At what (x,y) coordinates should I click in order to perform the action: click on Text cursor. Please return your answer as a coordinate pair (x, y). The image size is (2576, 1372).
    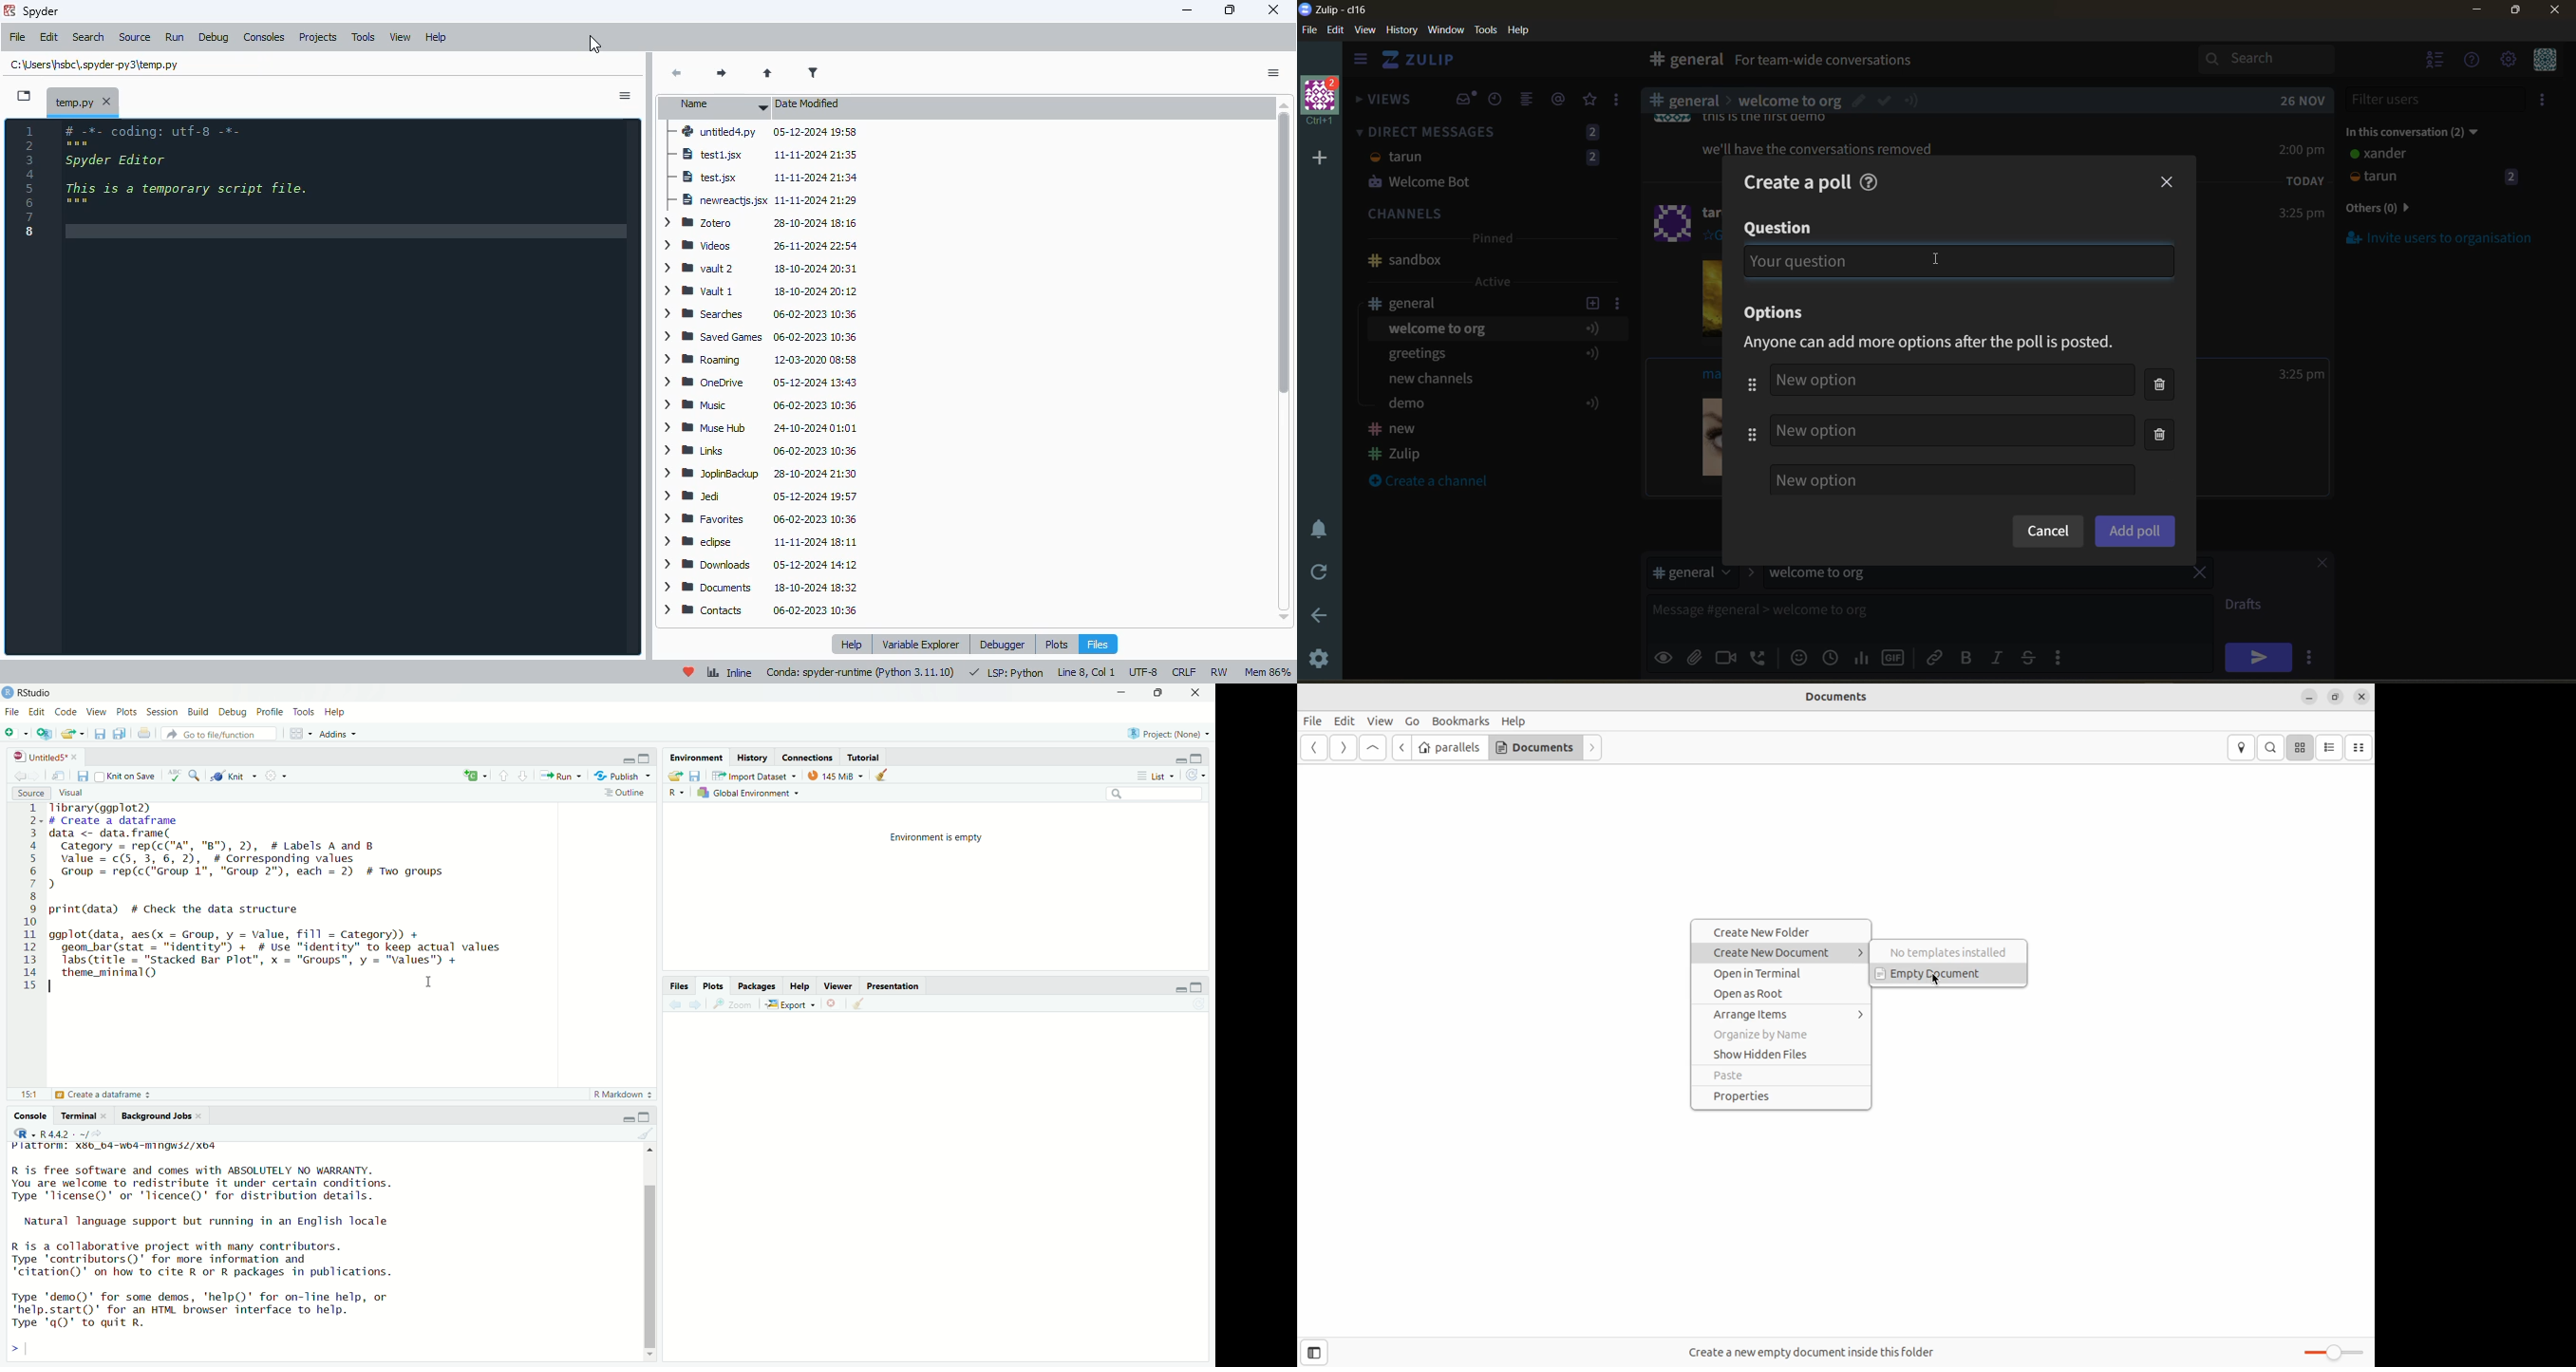
    Looking at the image, I should click on (428, 984).